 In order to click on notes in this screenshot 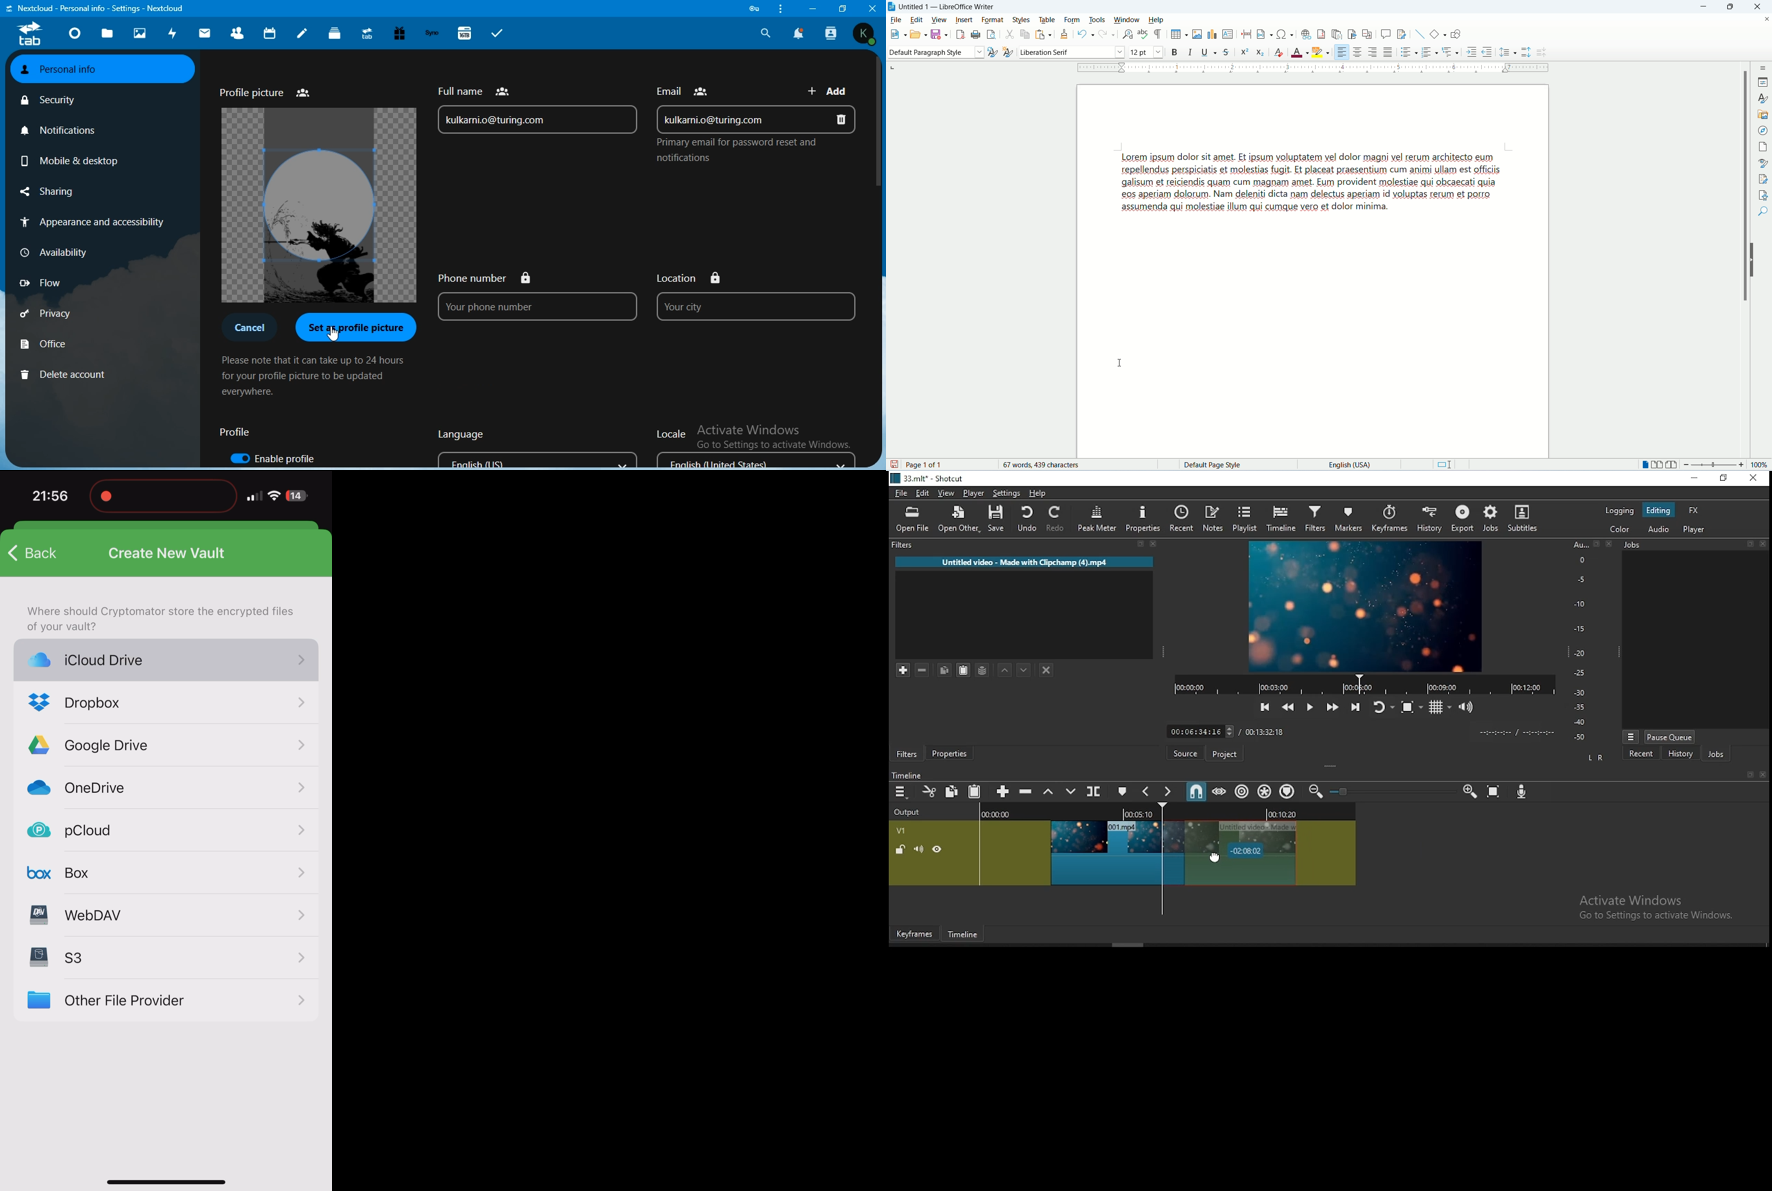, I will do `click(303, 33)`.